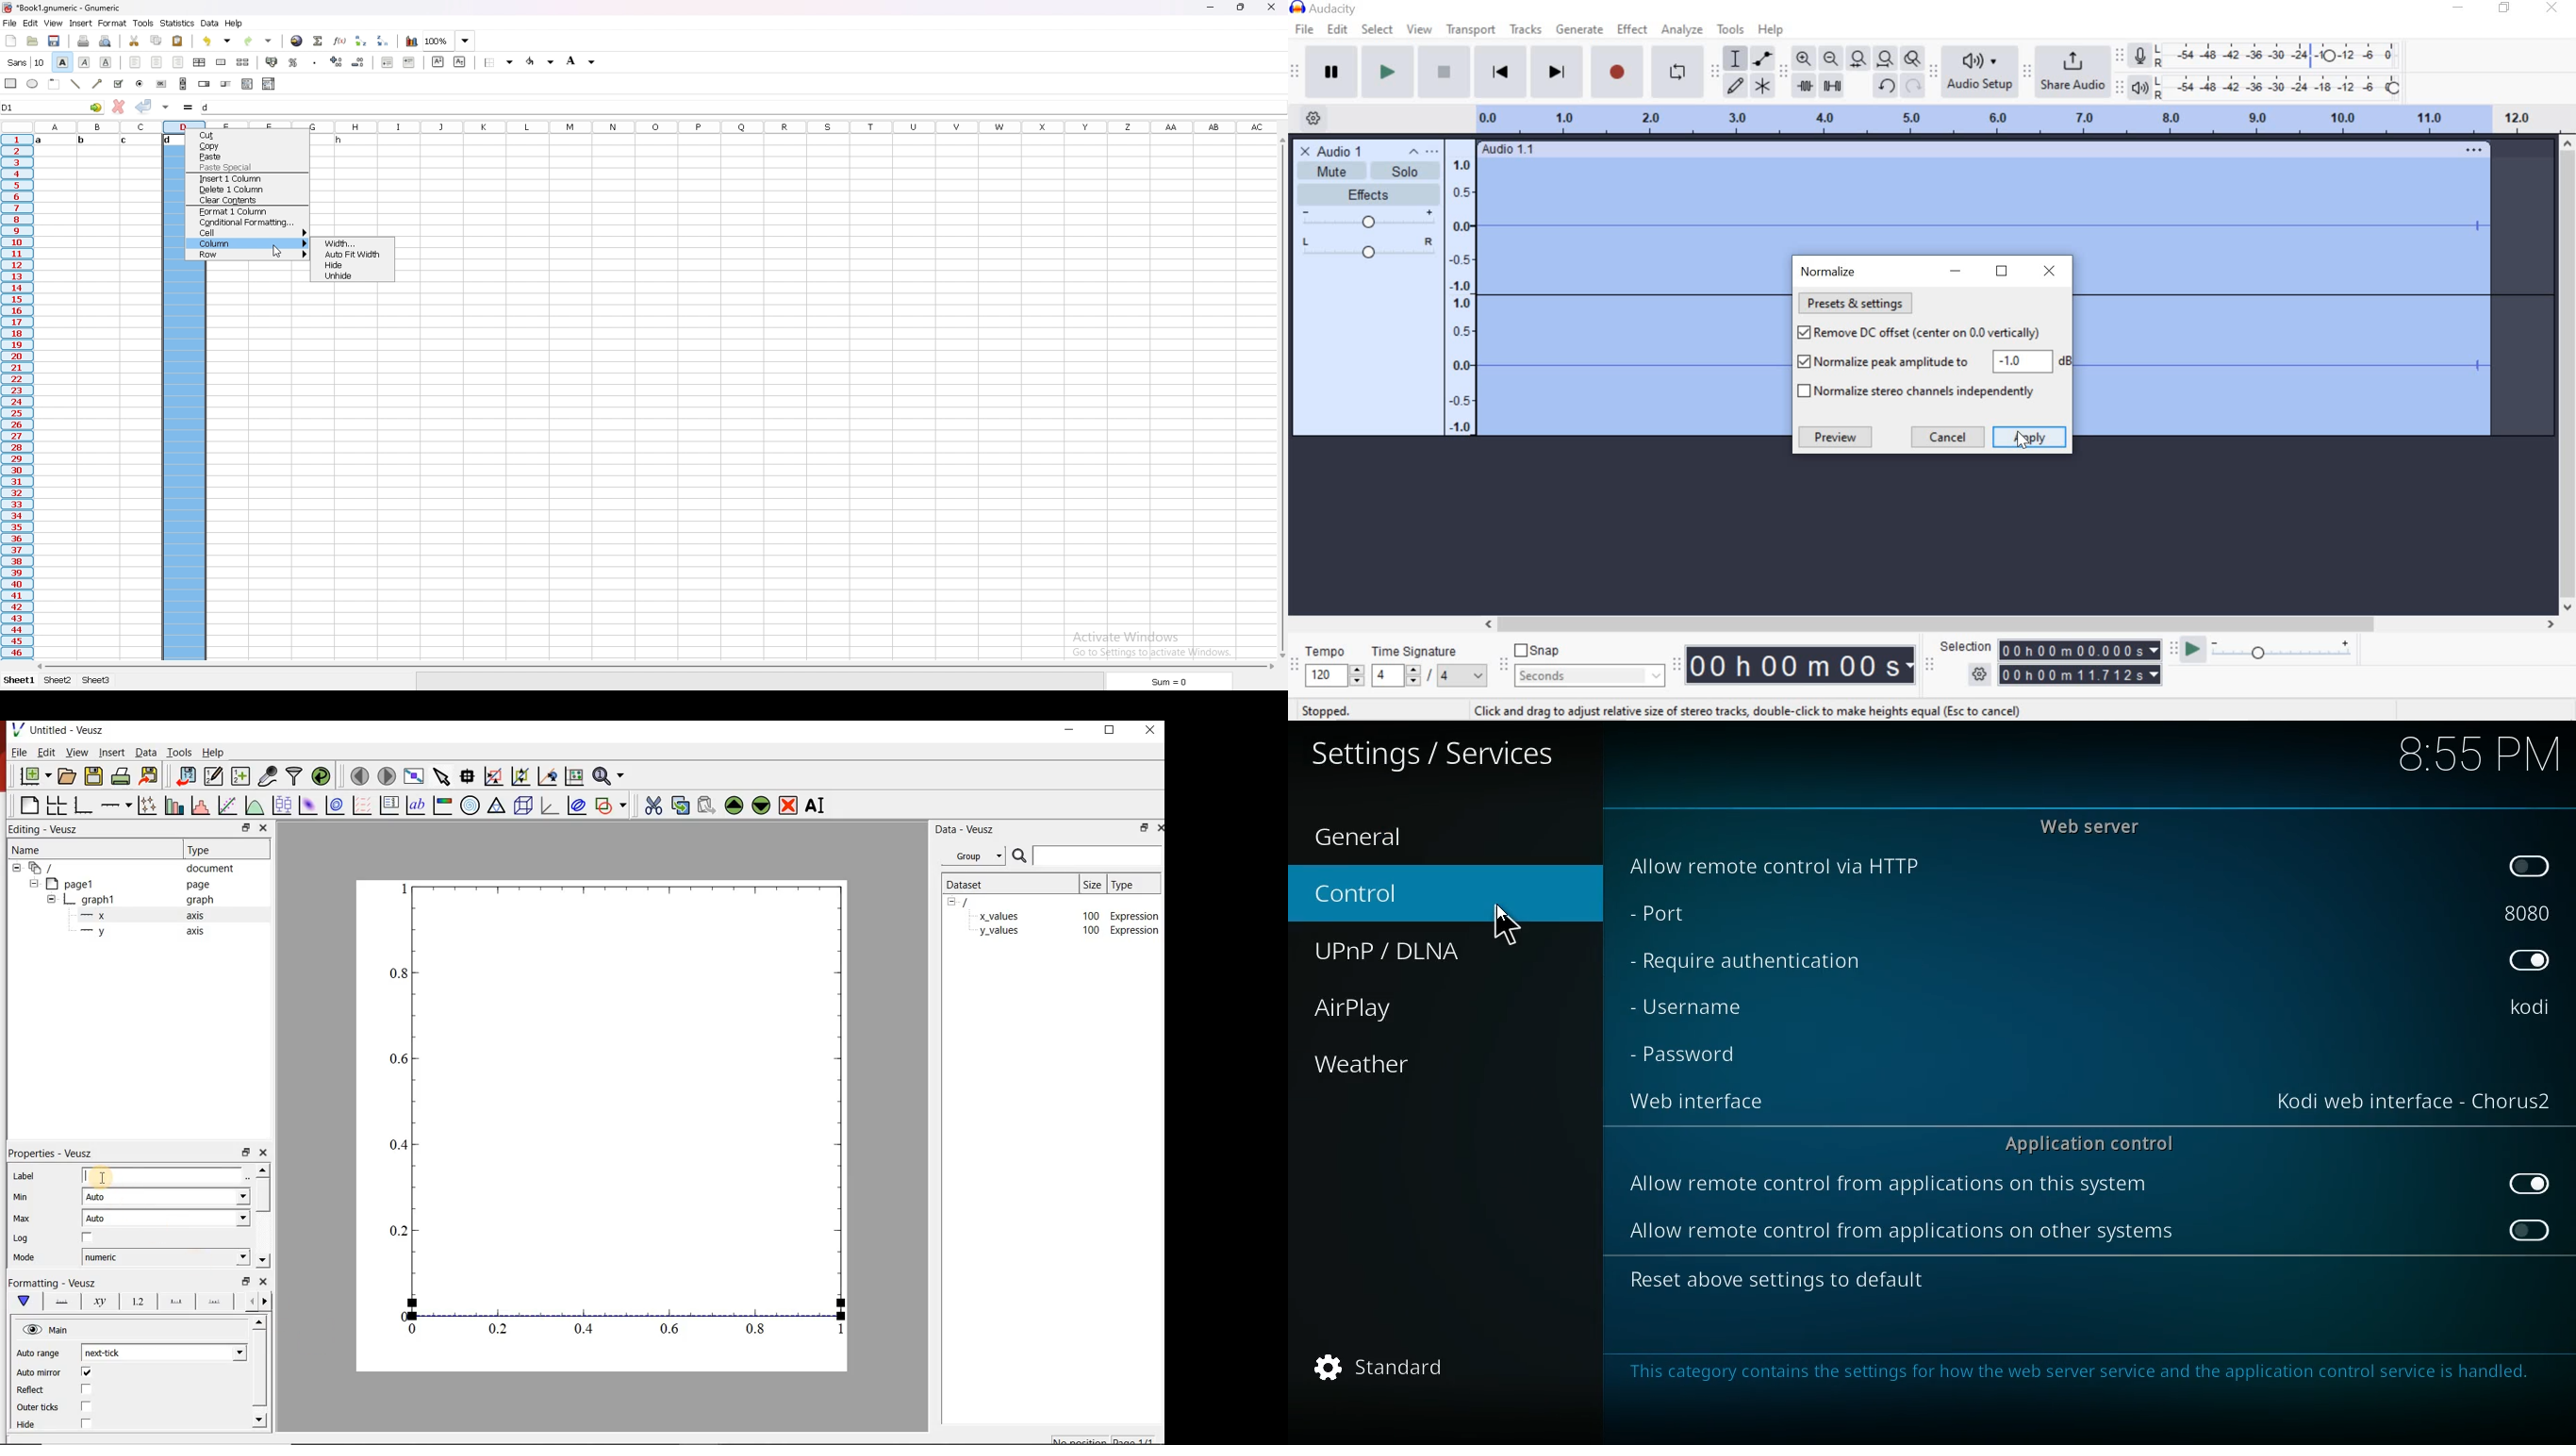 This screenshot has width=2576, height=1456. I want to click on size , so click(1094, 884).